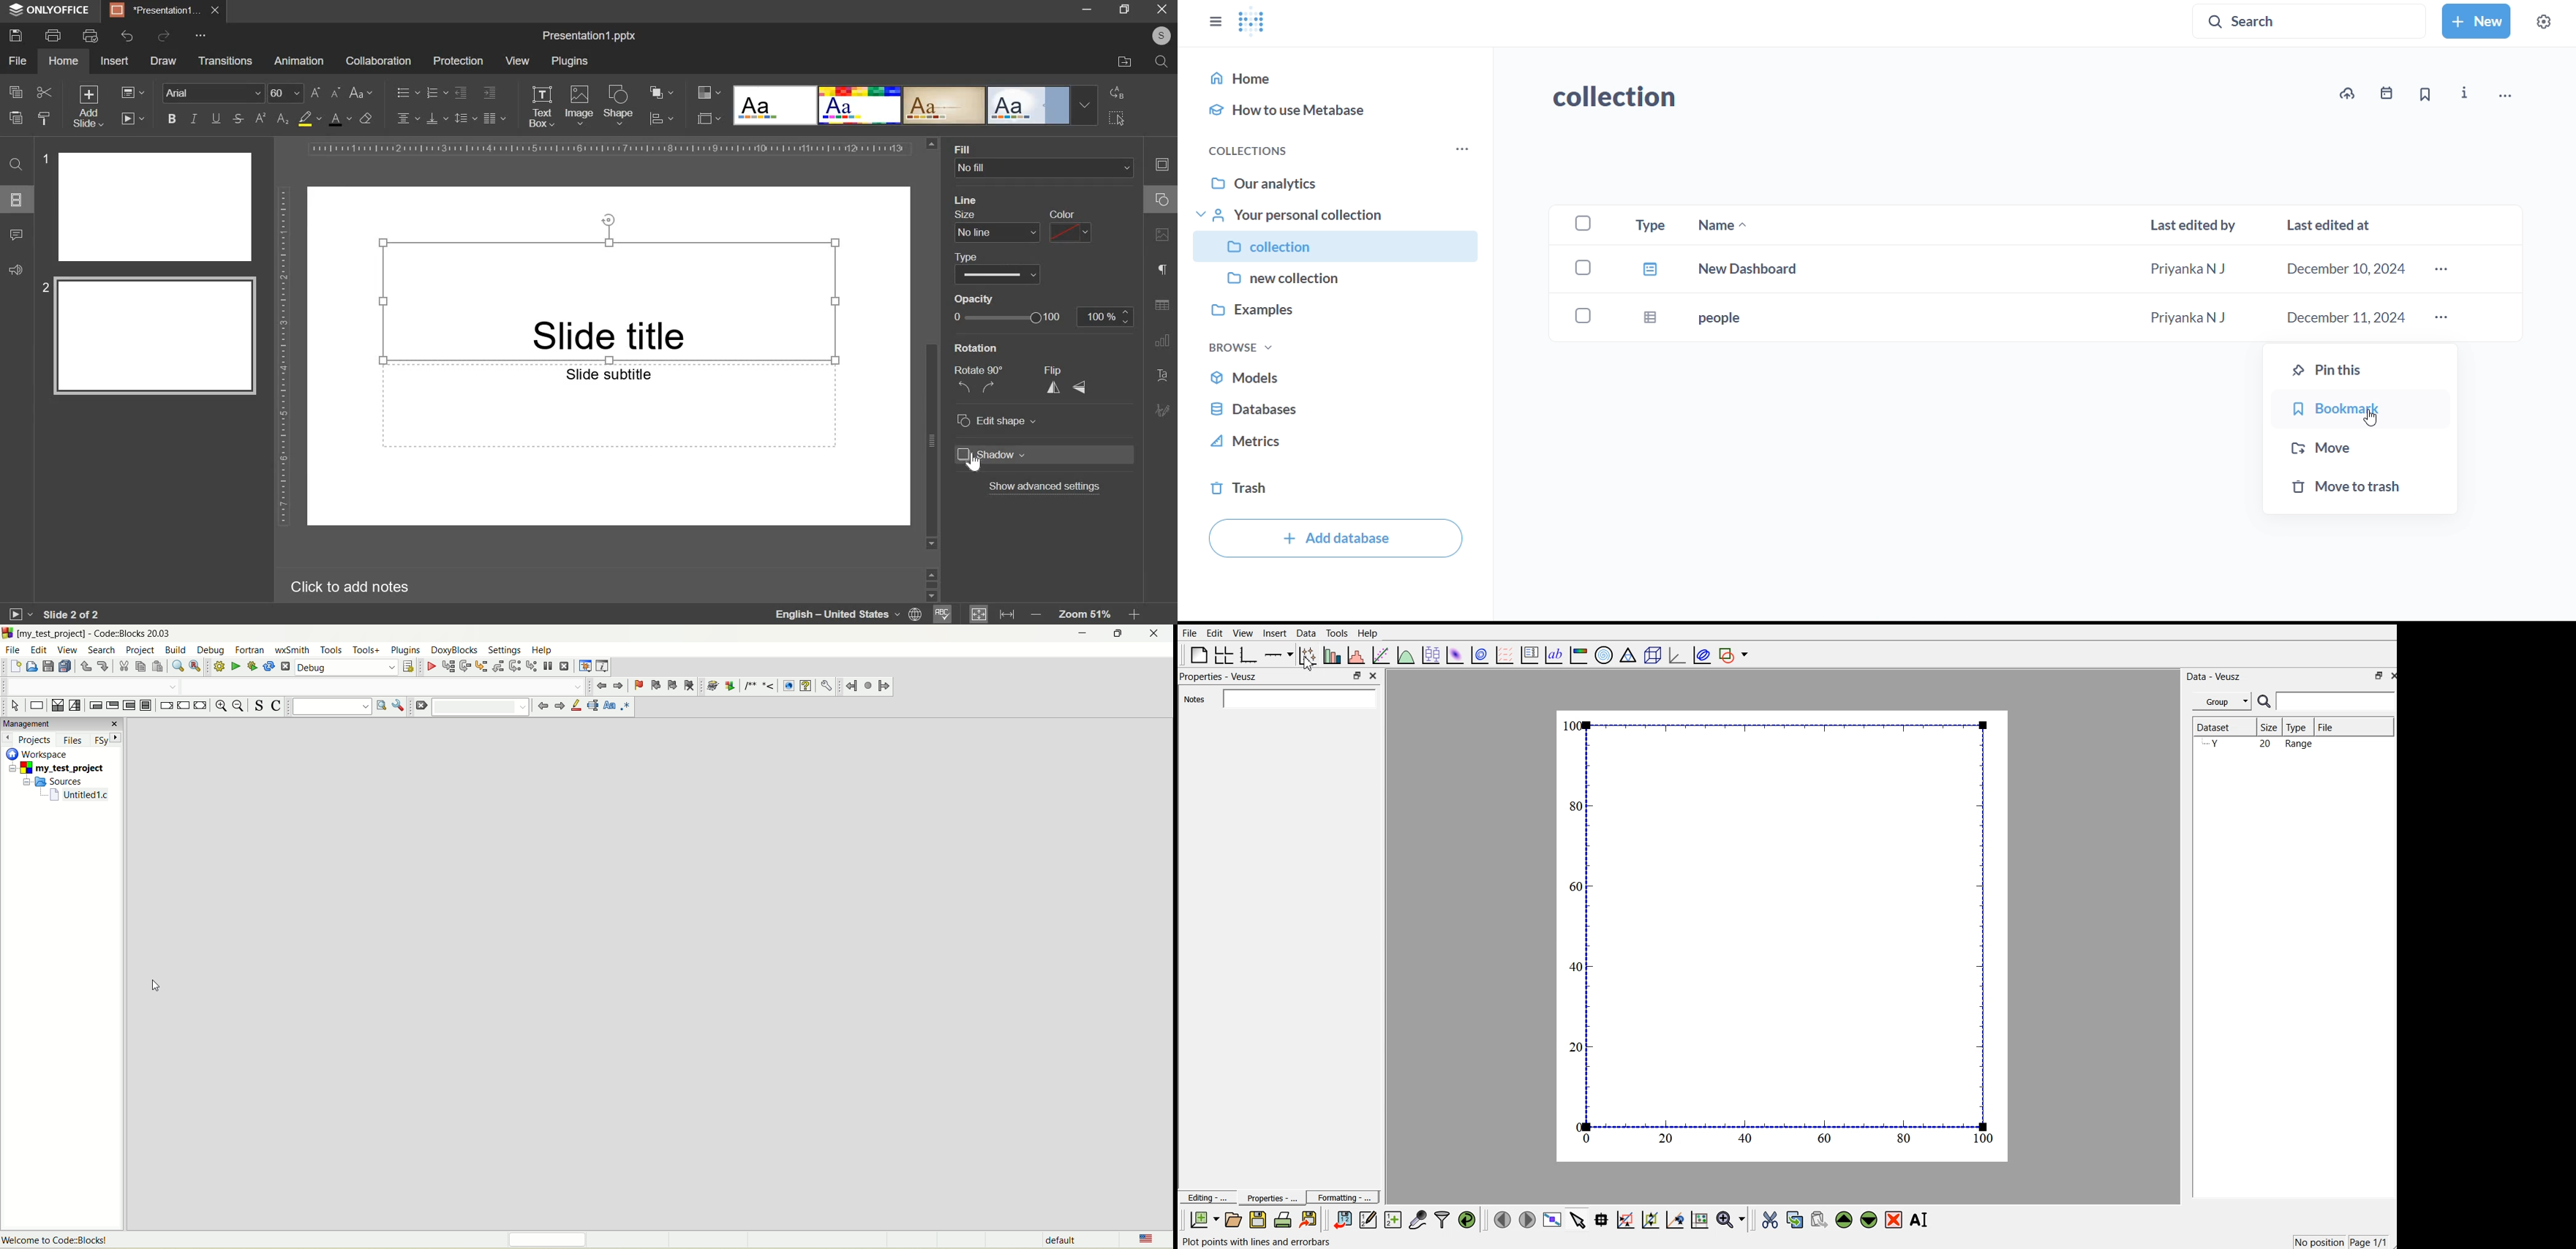 The height and width of the screenshot is (1260, 2576). I want to click on Filter data, so click(1443, 1219).